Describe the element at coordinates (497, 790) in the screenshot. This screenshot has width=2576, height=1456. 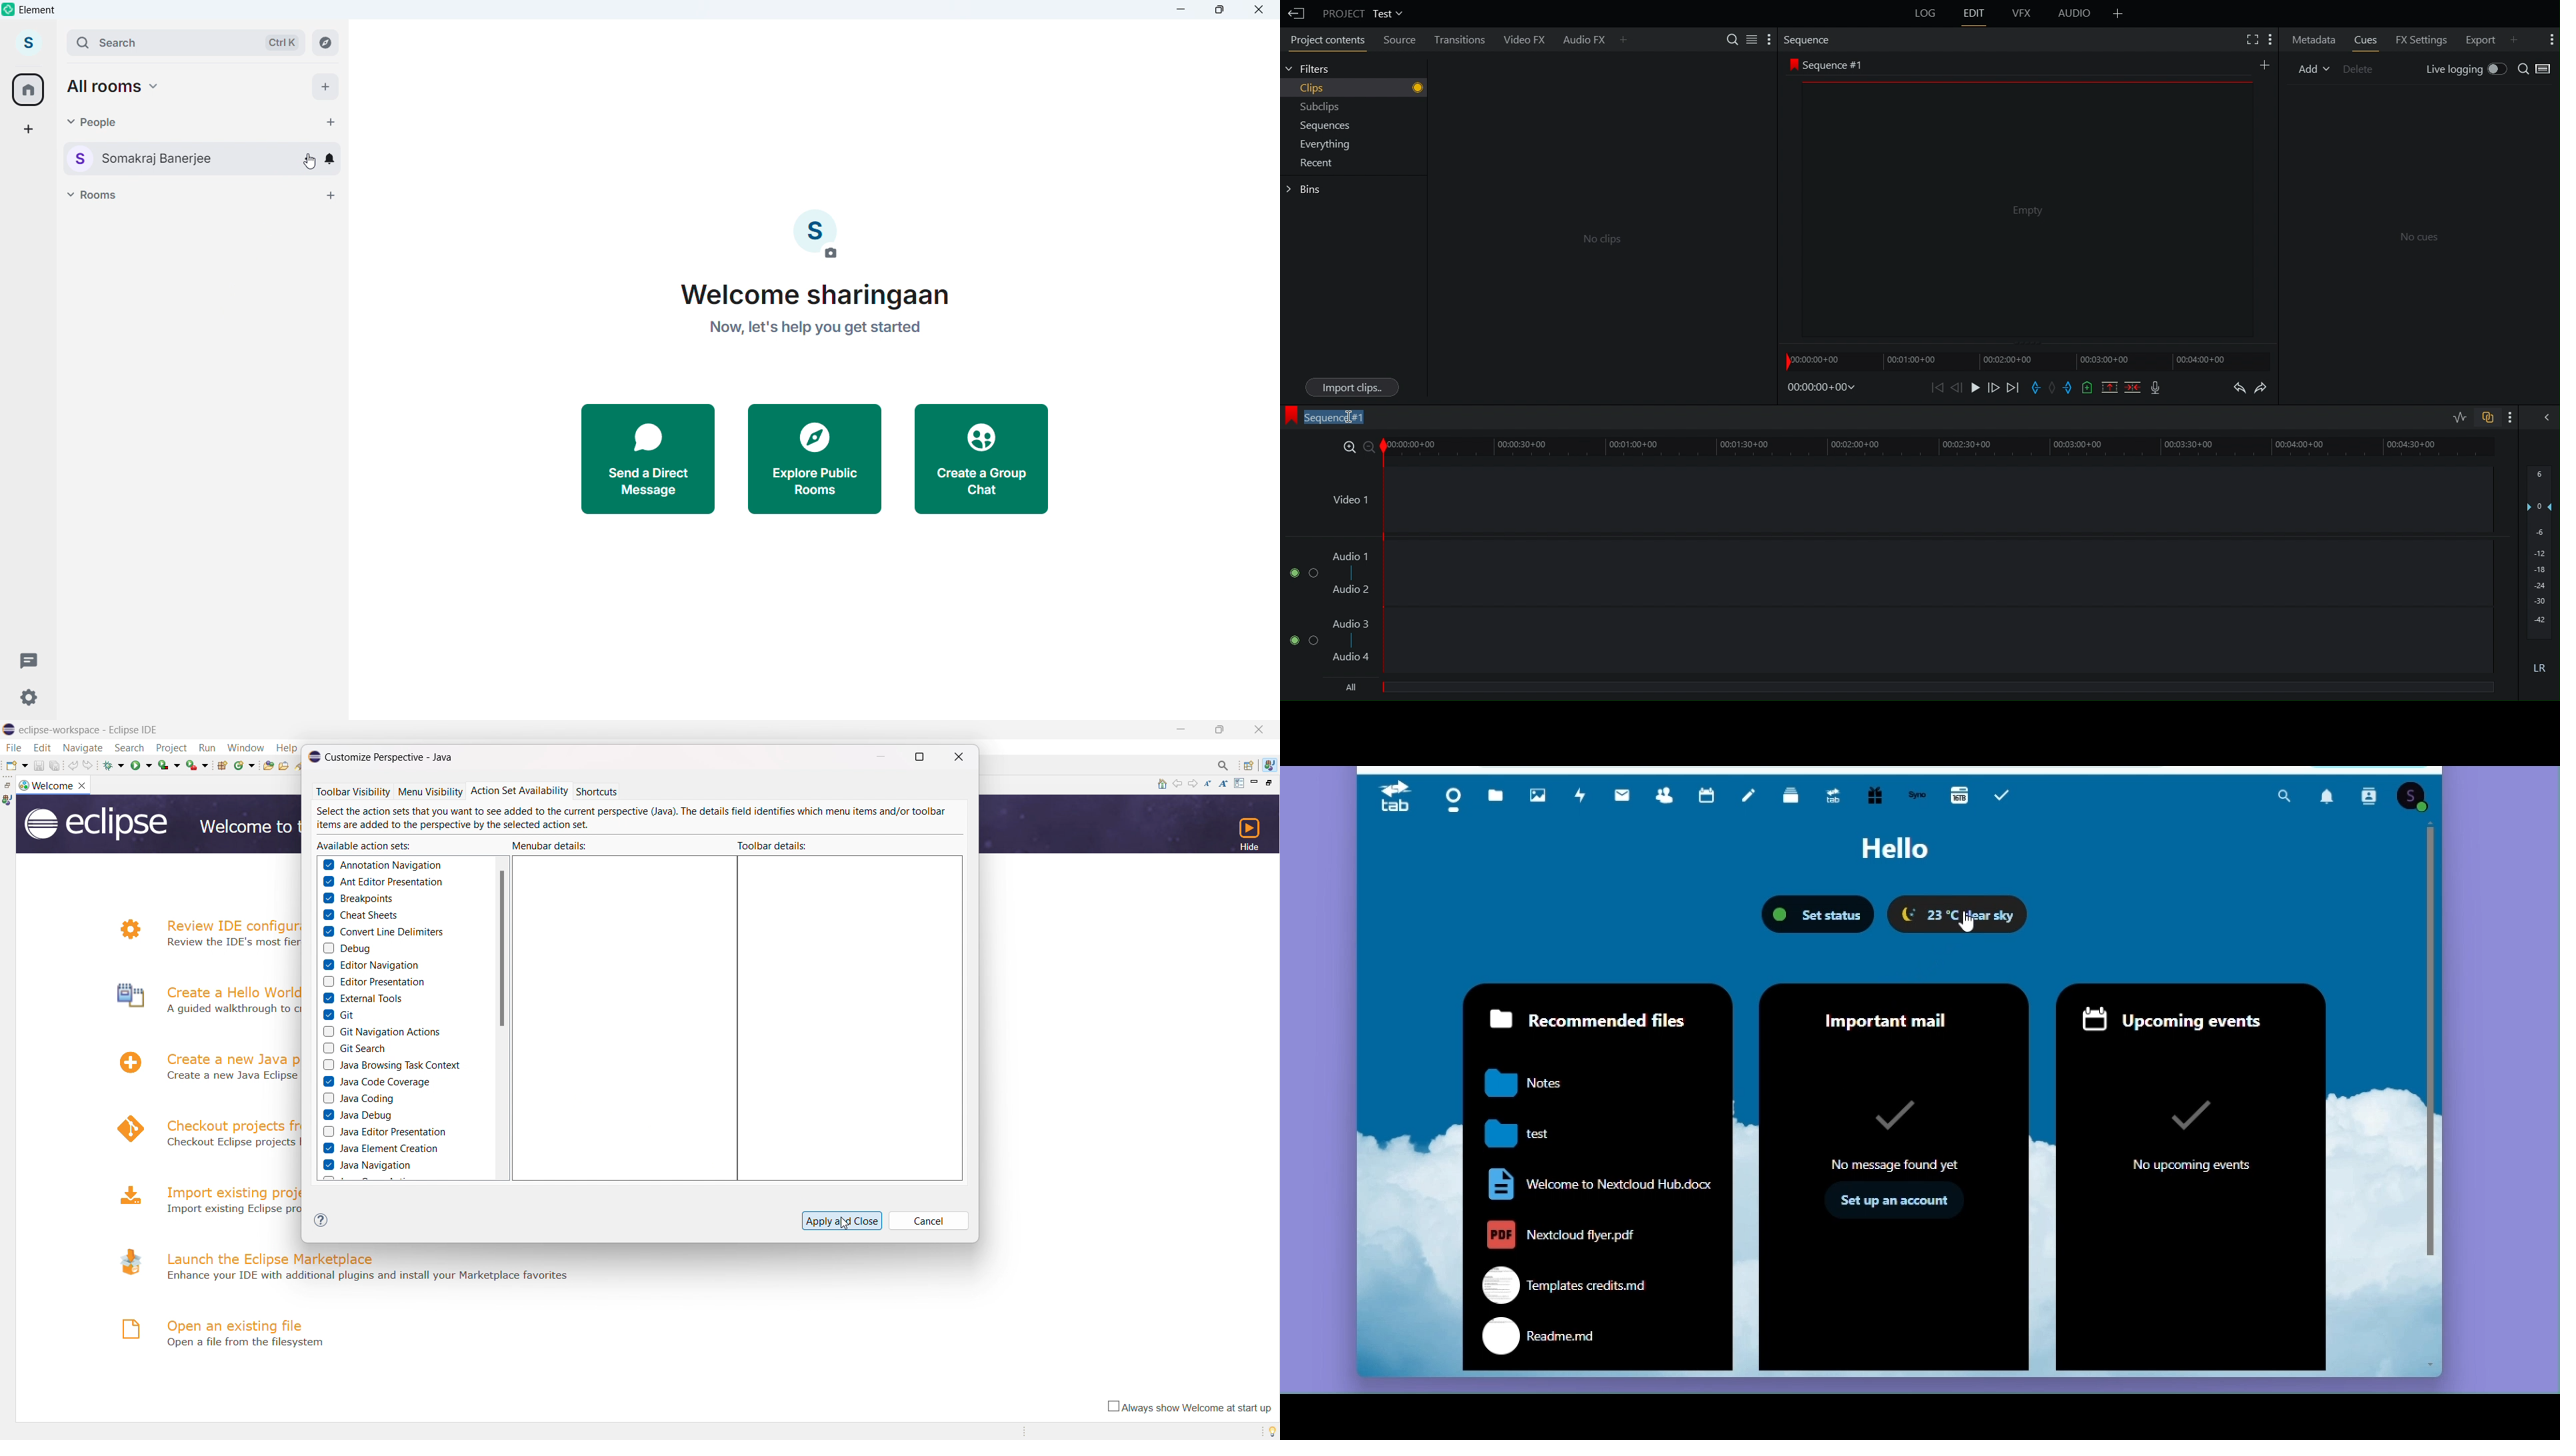
I see `Toolbar Visibility Menu Visibility Action Set Availability Shortcuts` at that location.